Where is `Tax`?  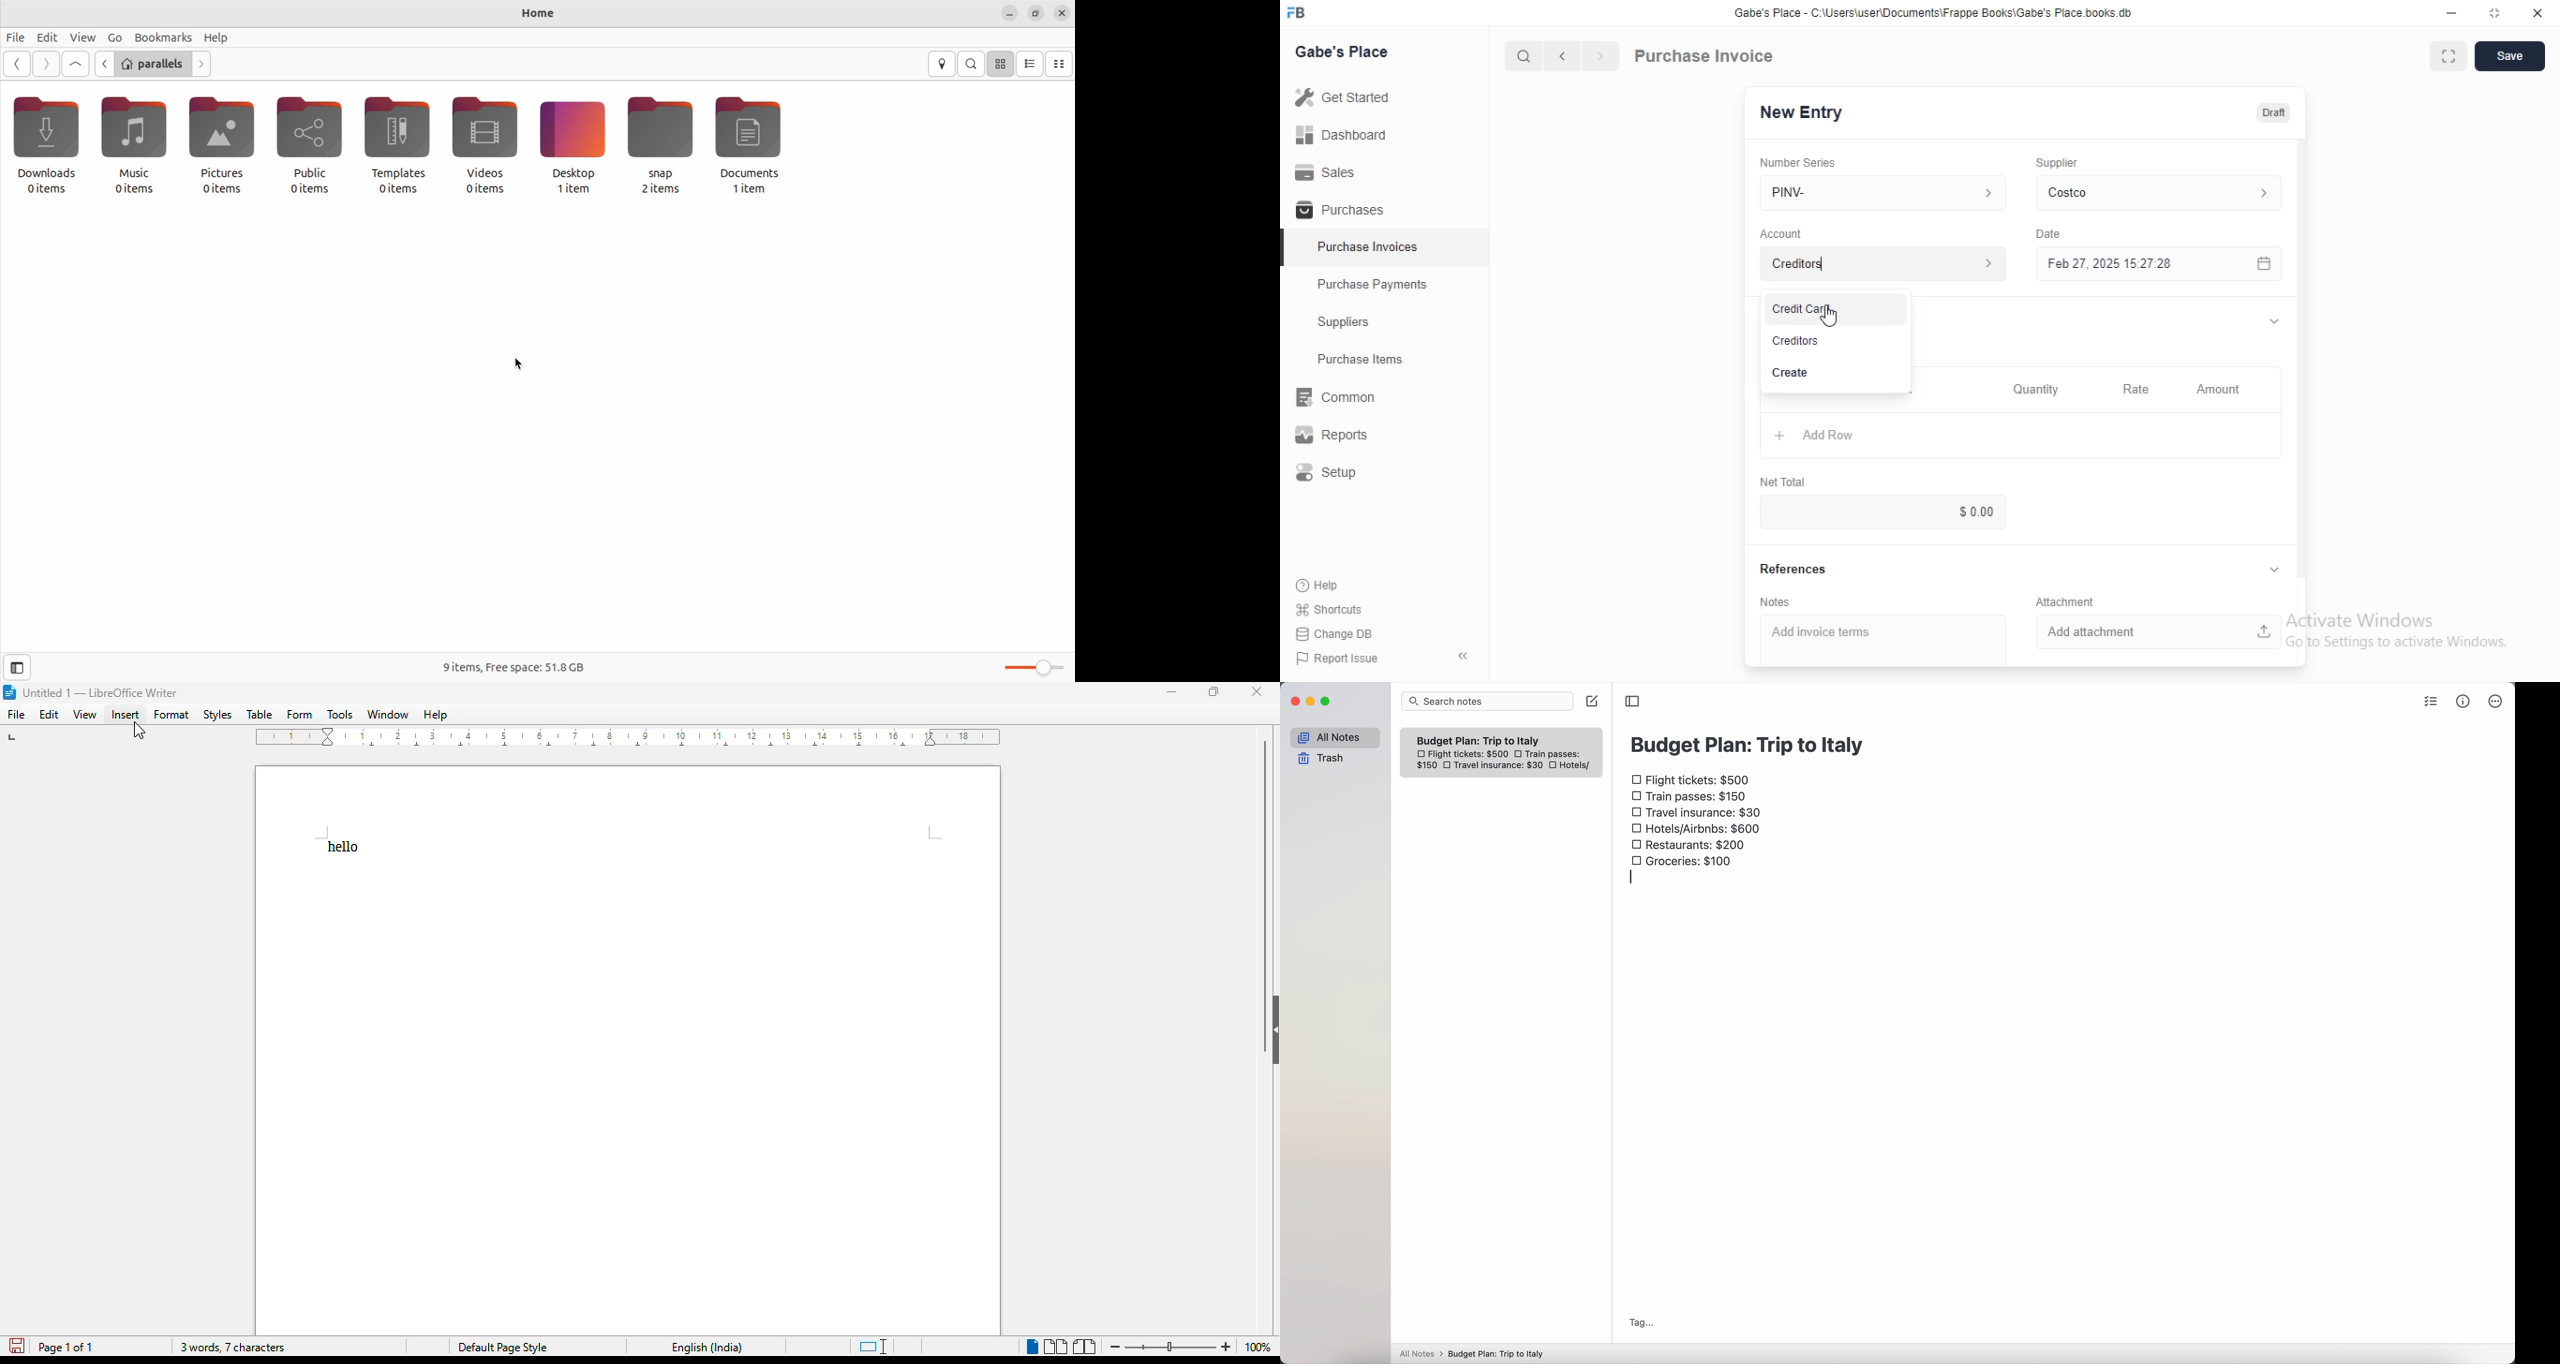
Tax is located at coordinates (1906, 403).